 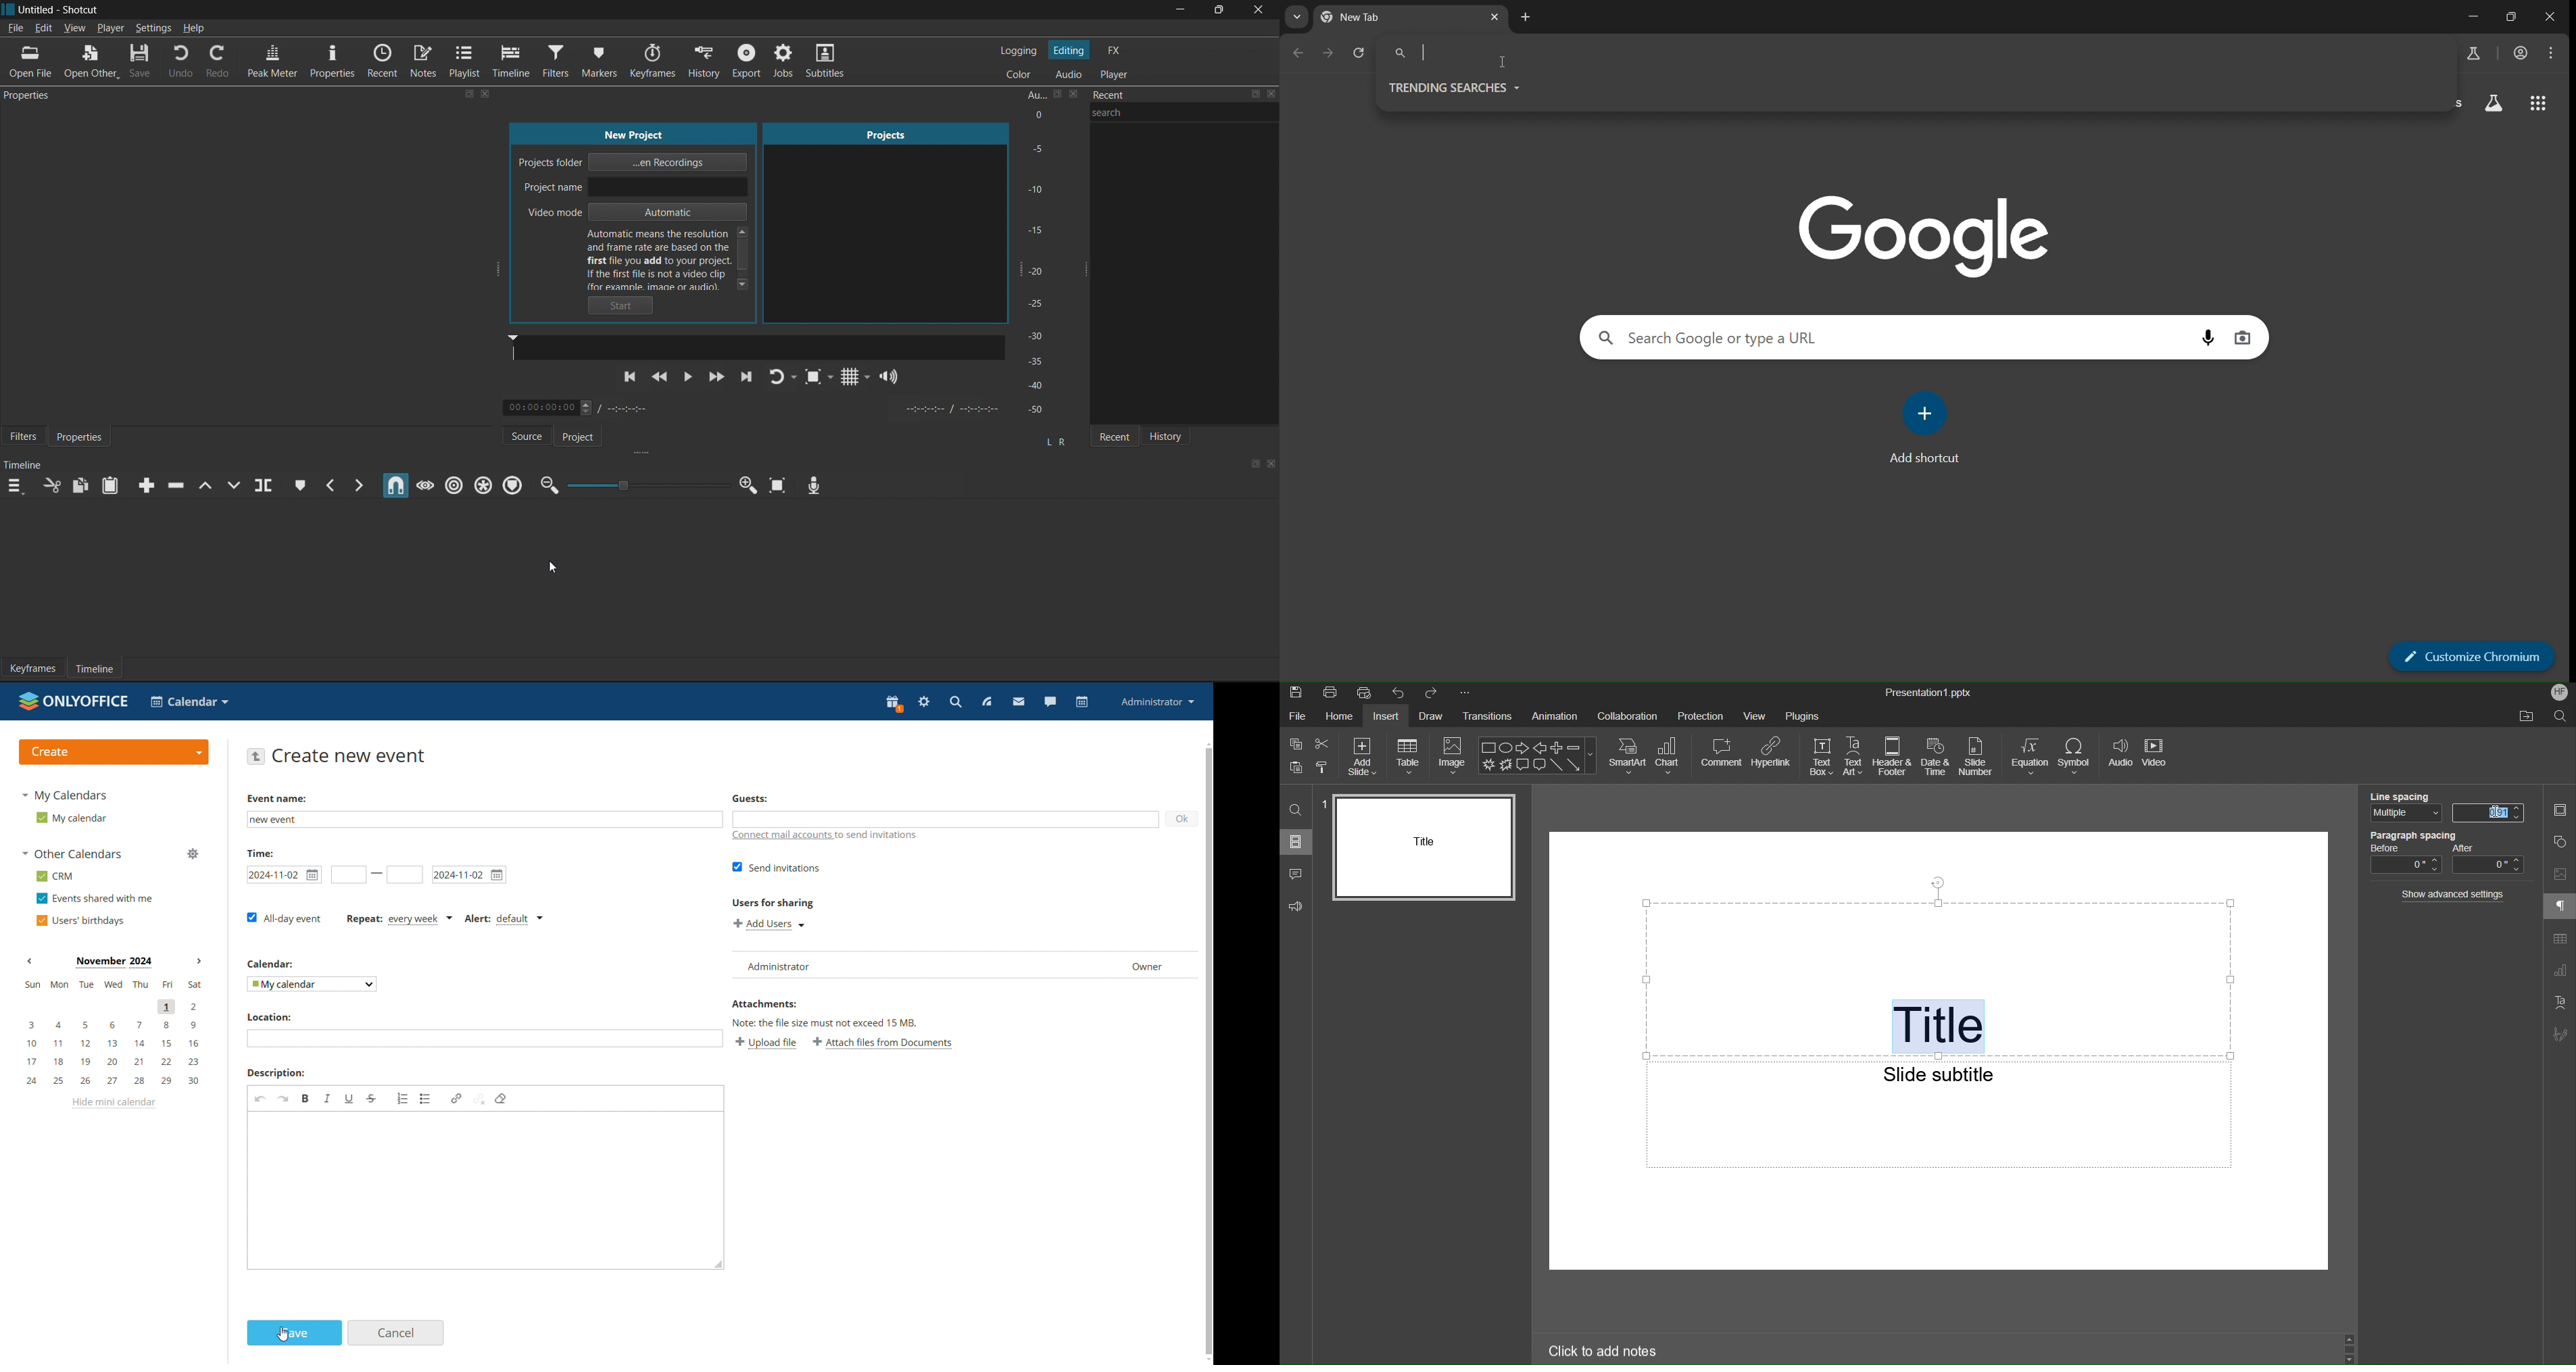 What do you see at coordinates (1399, 694) in the screenshot?
I see `Undo` at bounding box center [1399, 694].